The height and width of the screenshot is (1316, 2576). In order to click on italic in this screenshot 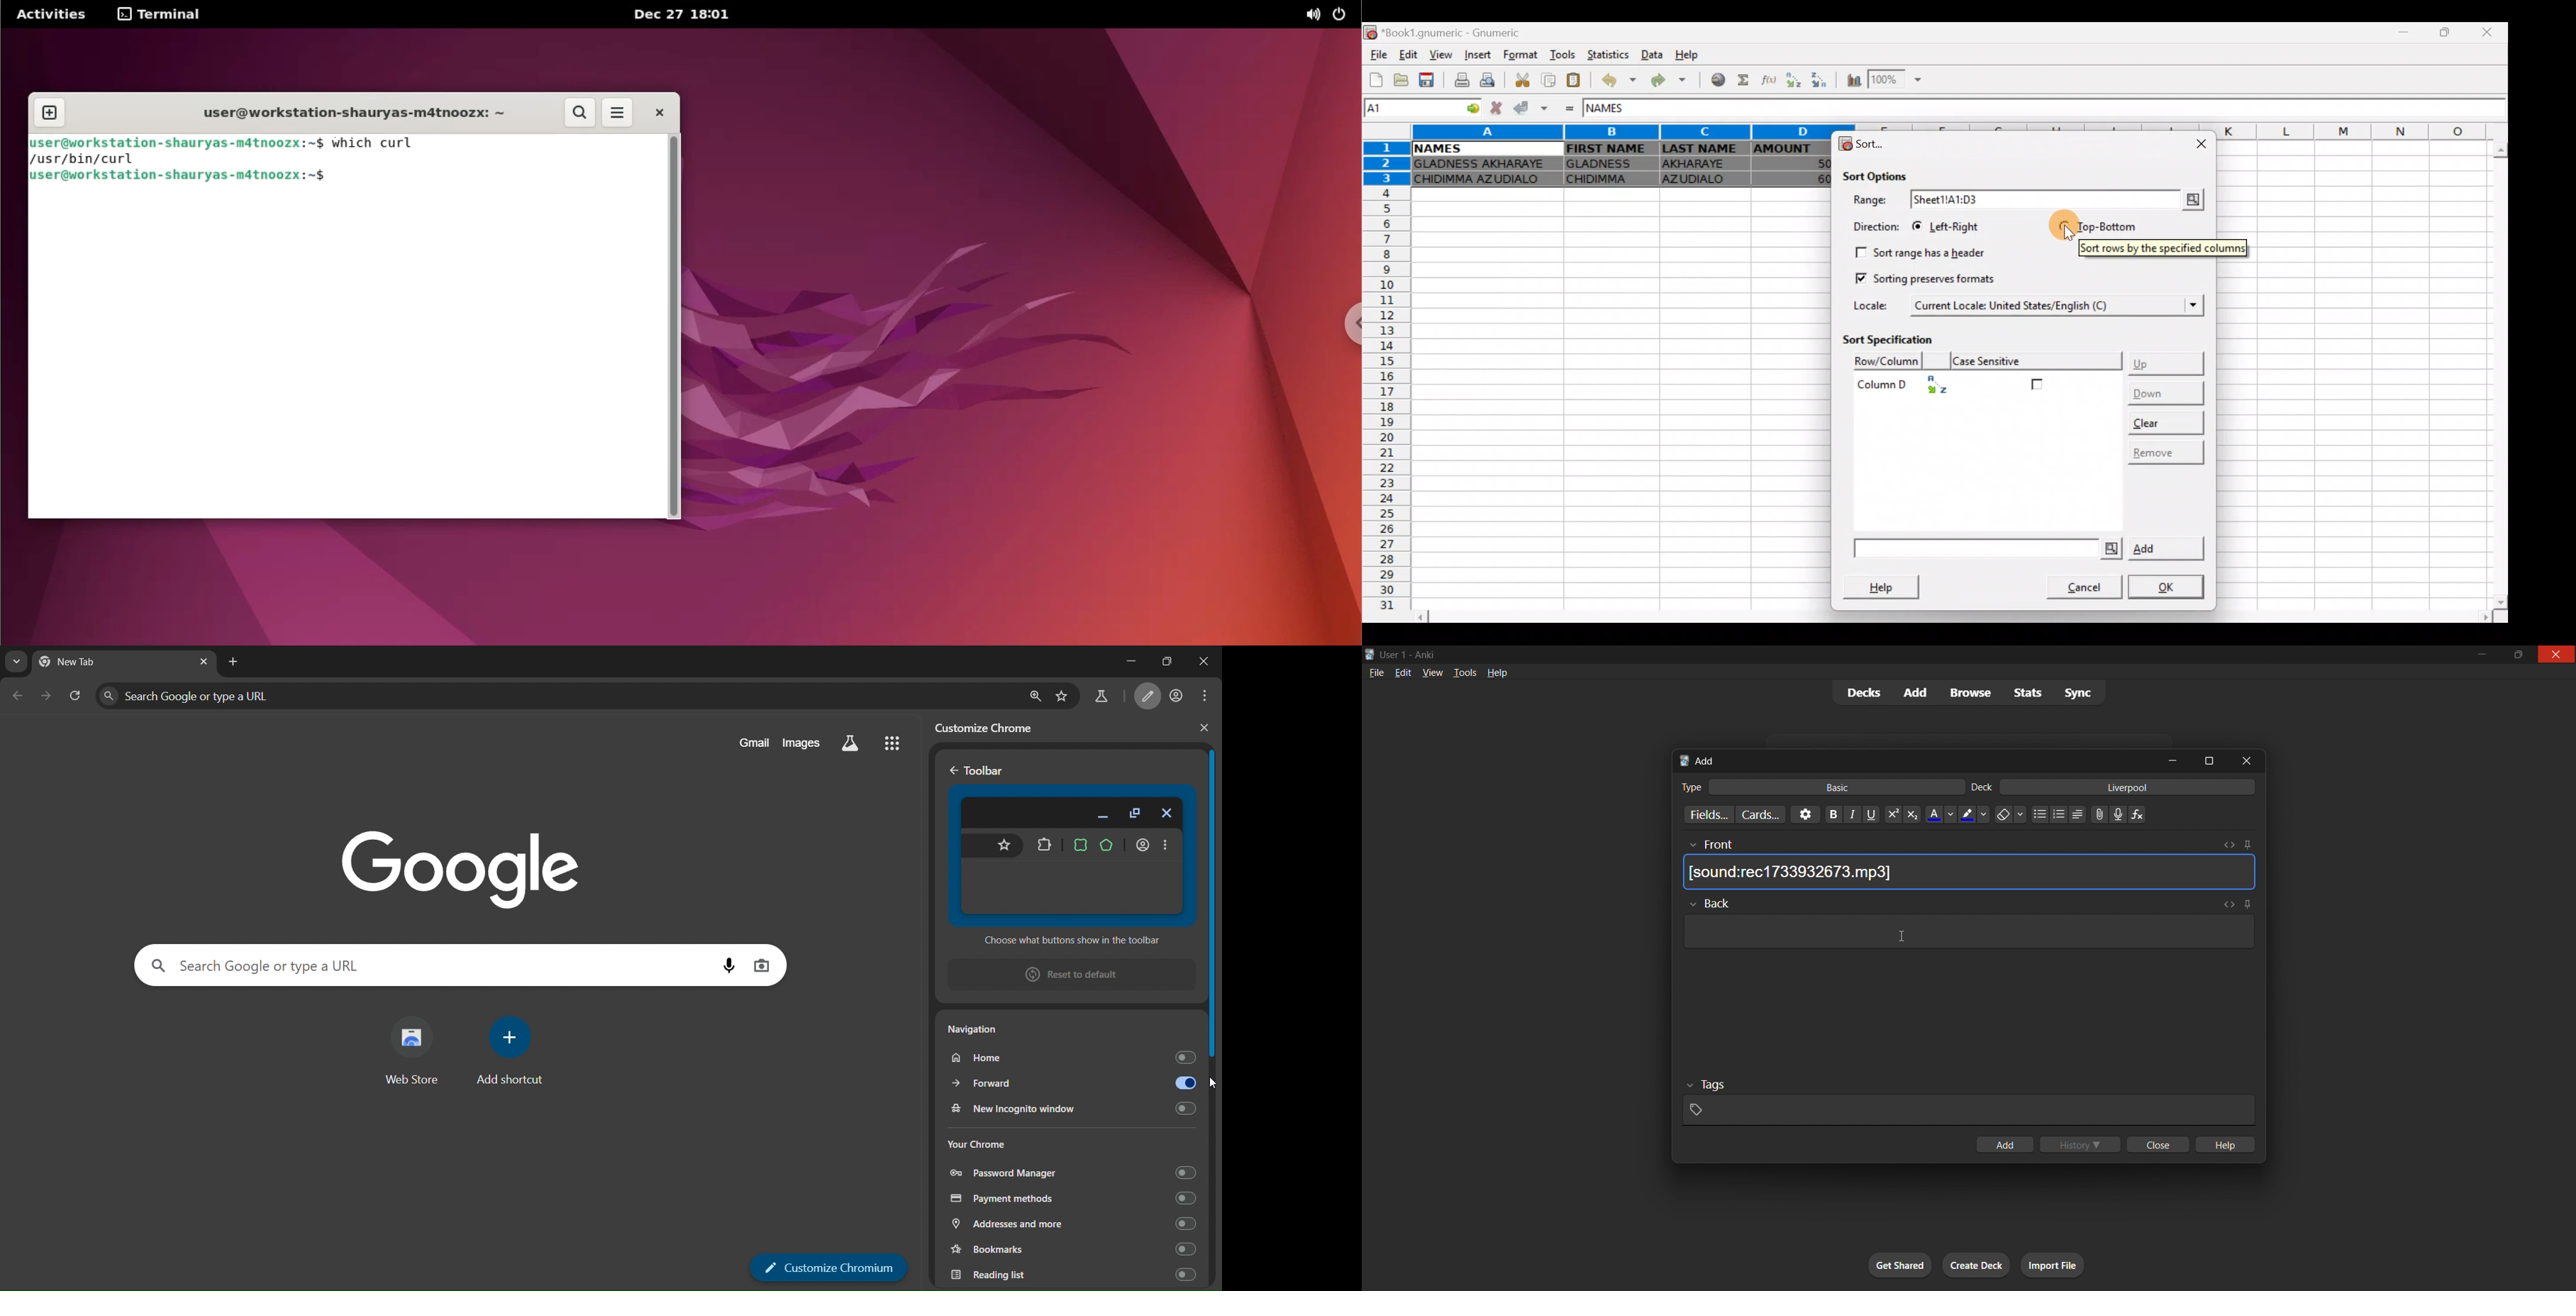, I will do `click(1852, 816)`.